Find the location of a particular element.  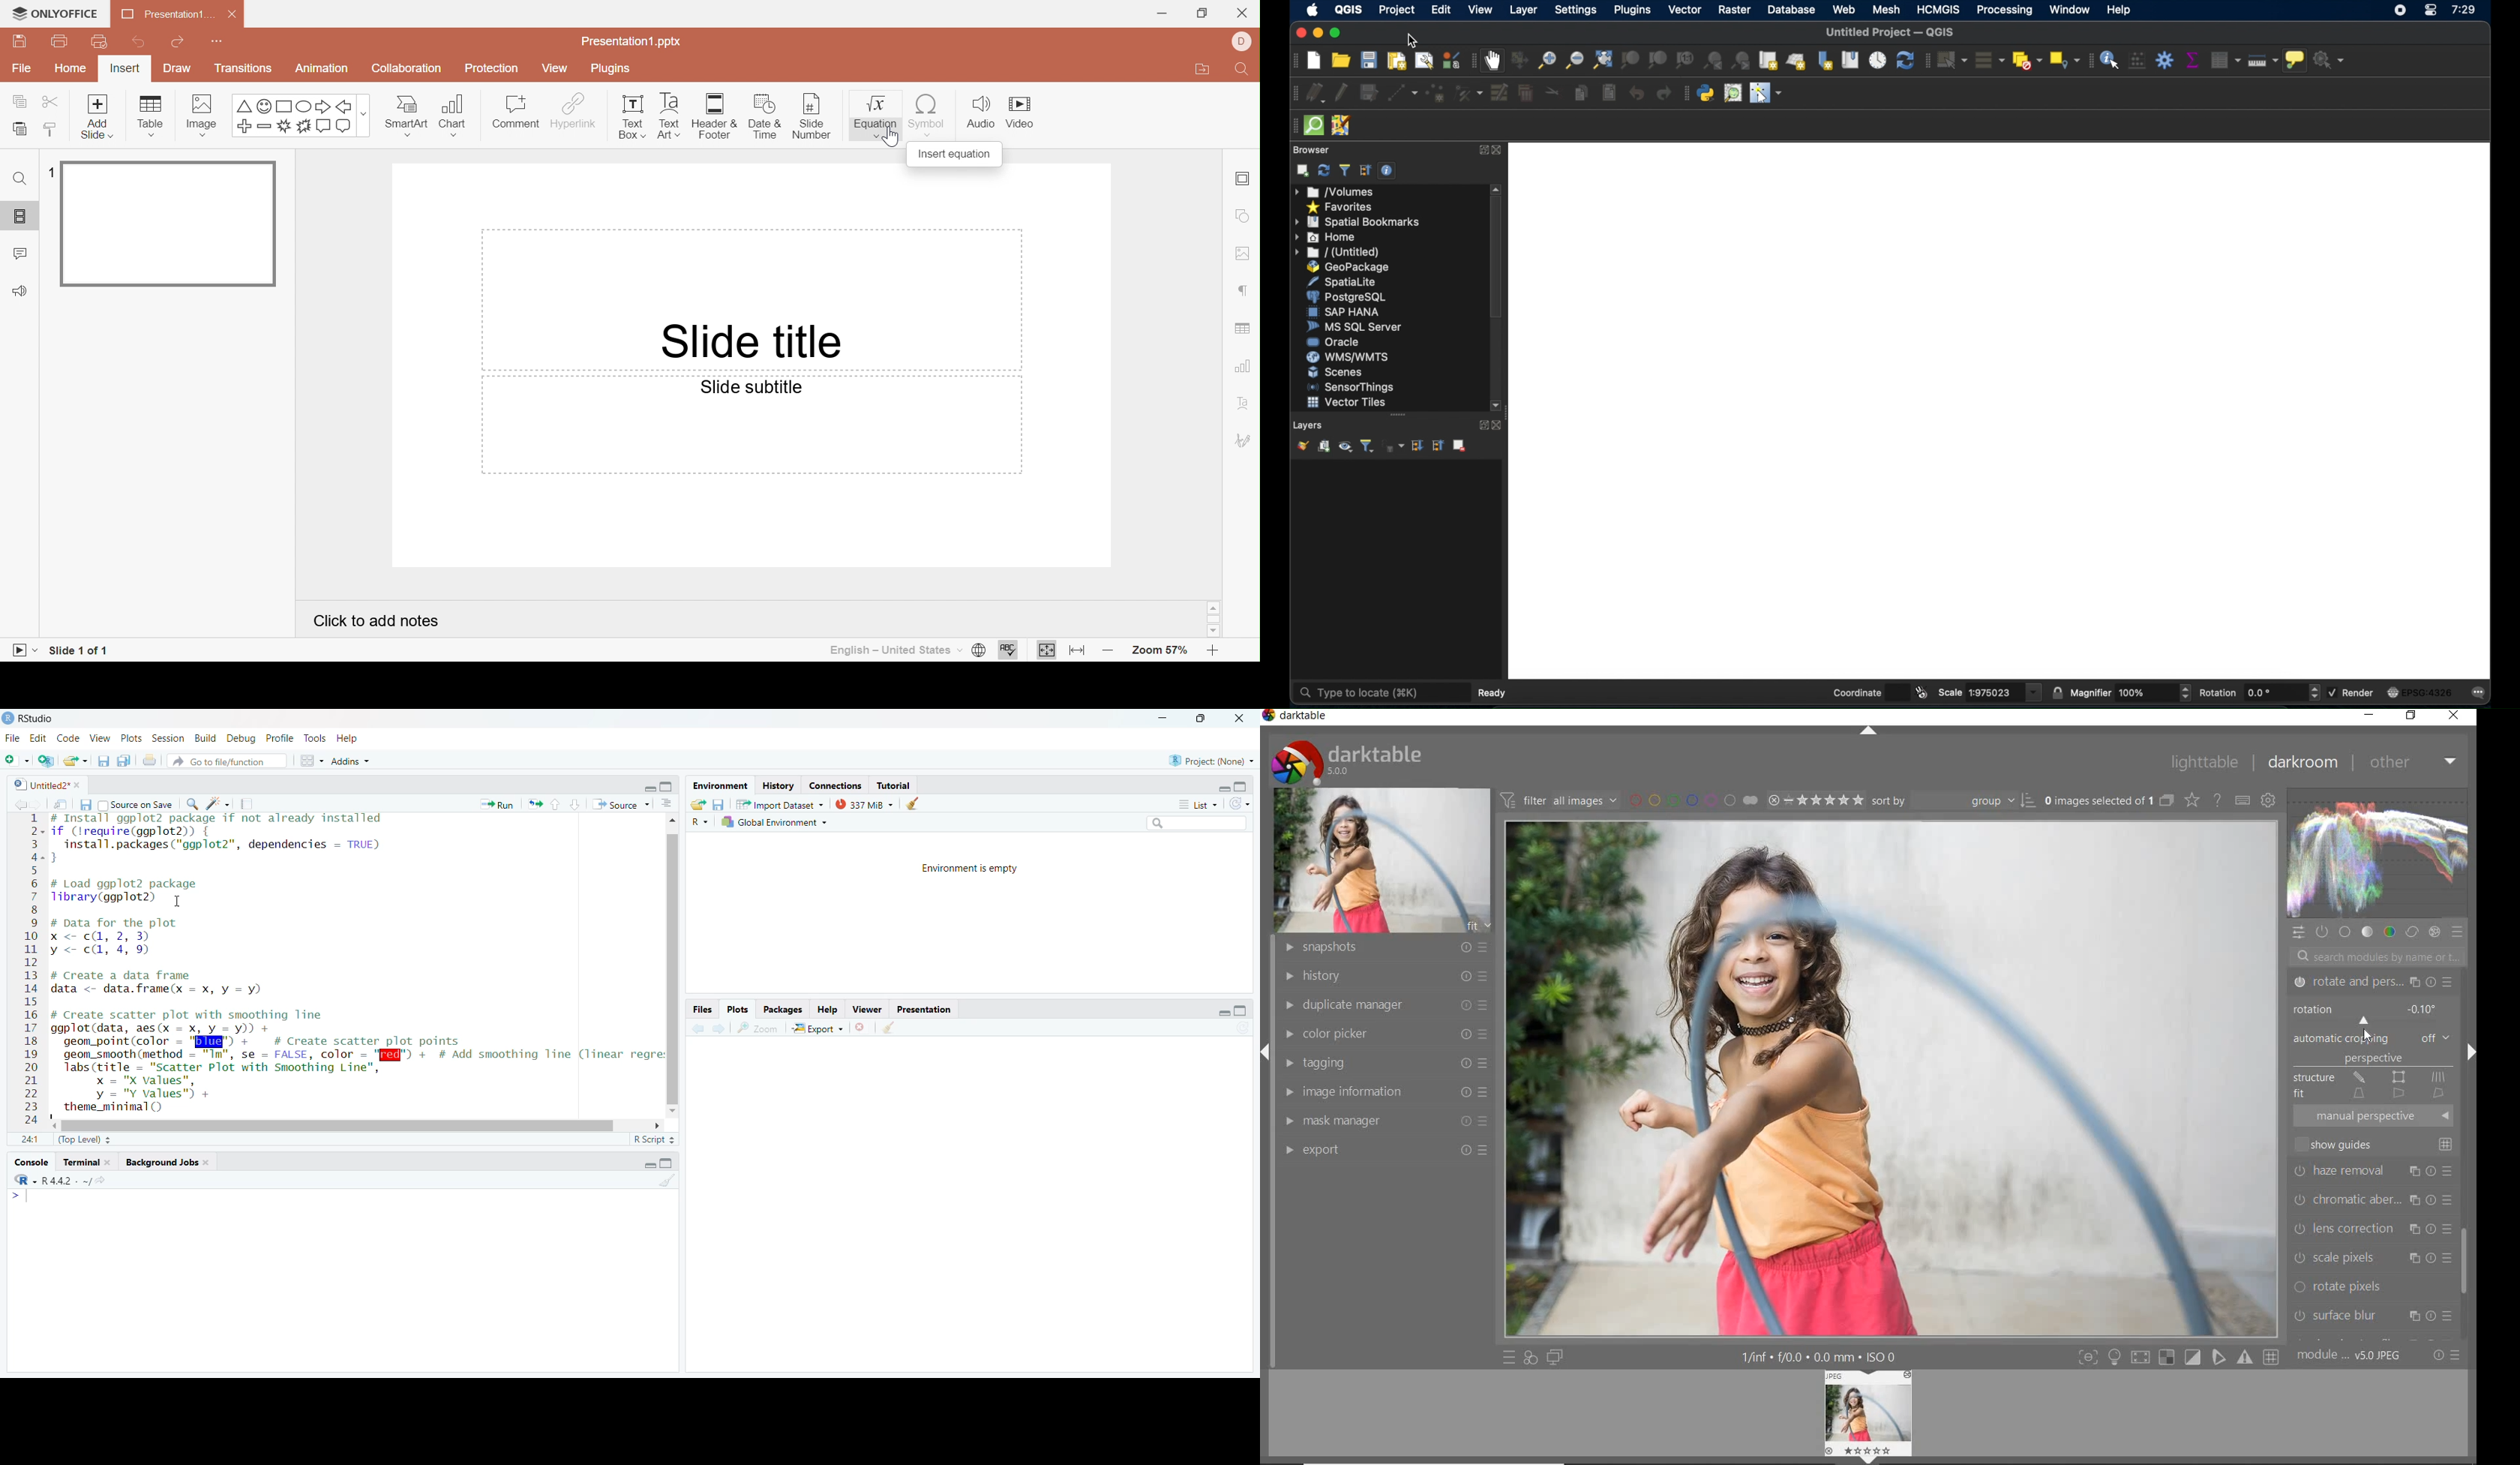

selected image is located at coordinates (1891, 1078).